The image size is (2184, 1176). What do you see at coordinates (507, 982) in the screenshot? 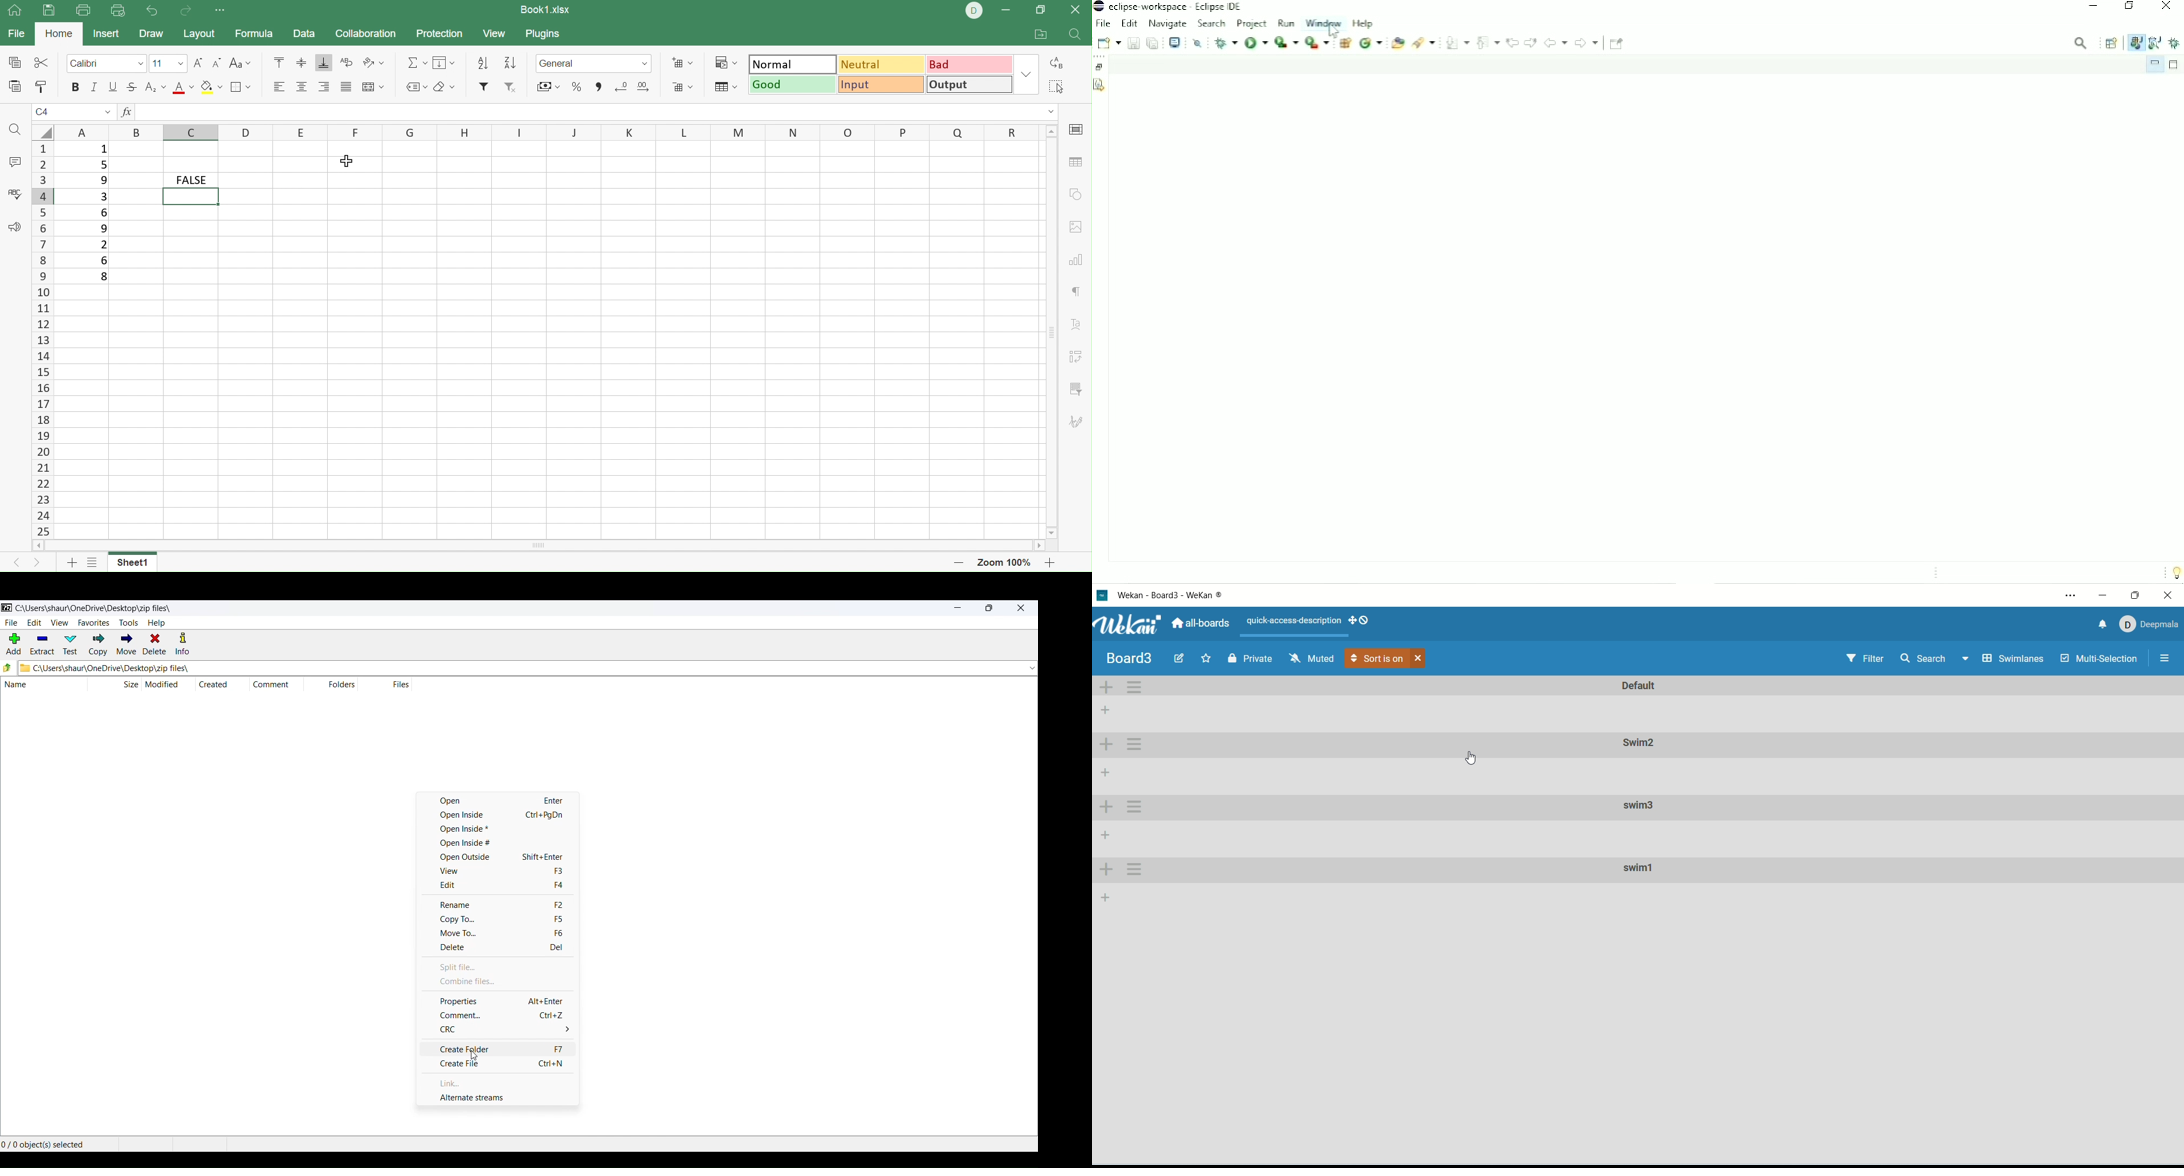
I see `COMBINE FILE` at bounding box center [507, 982].